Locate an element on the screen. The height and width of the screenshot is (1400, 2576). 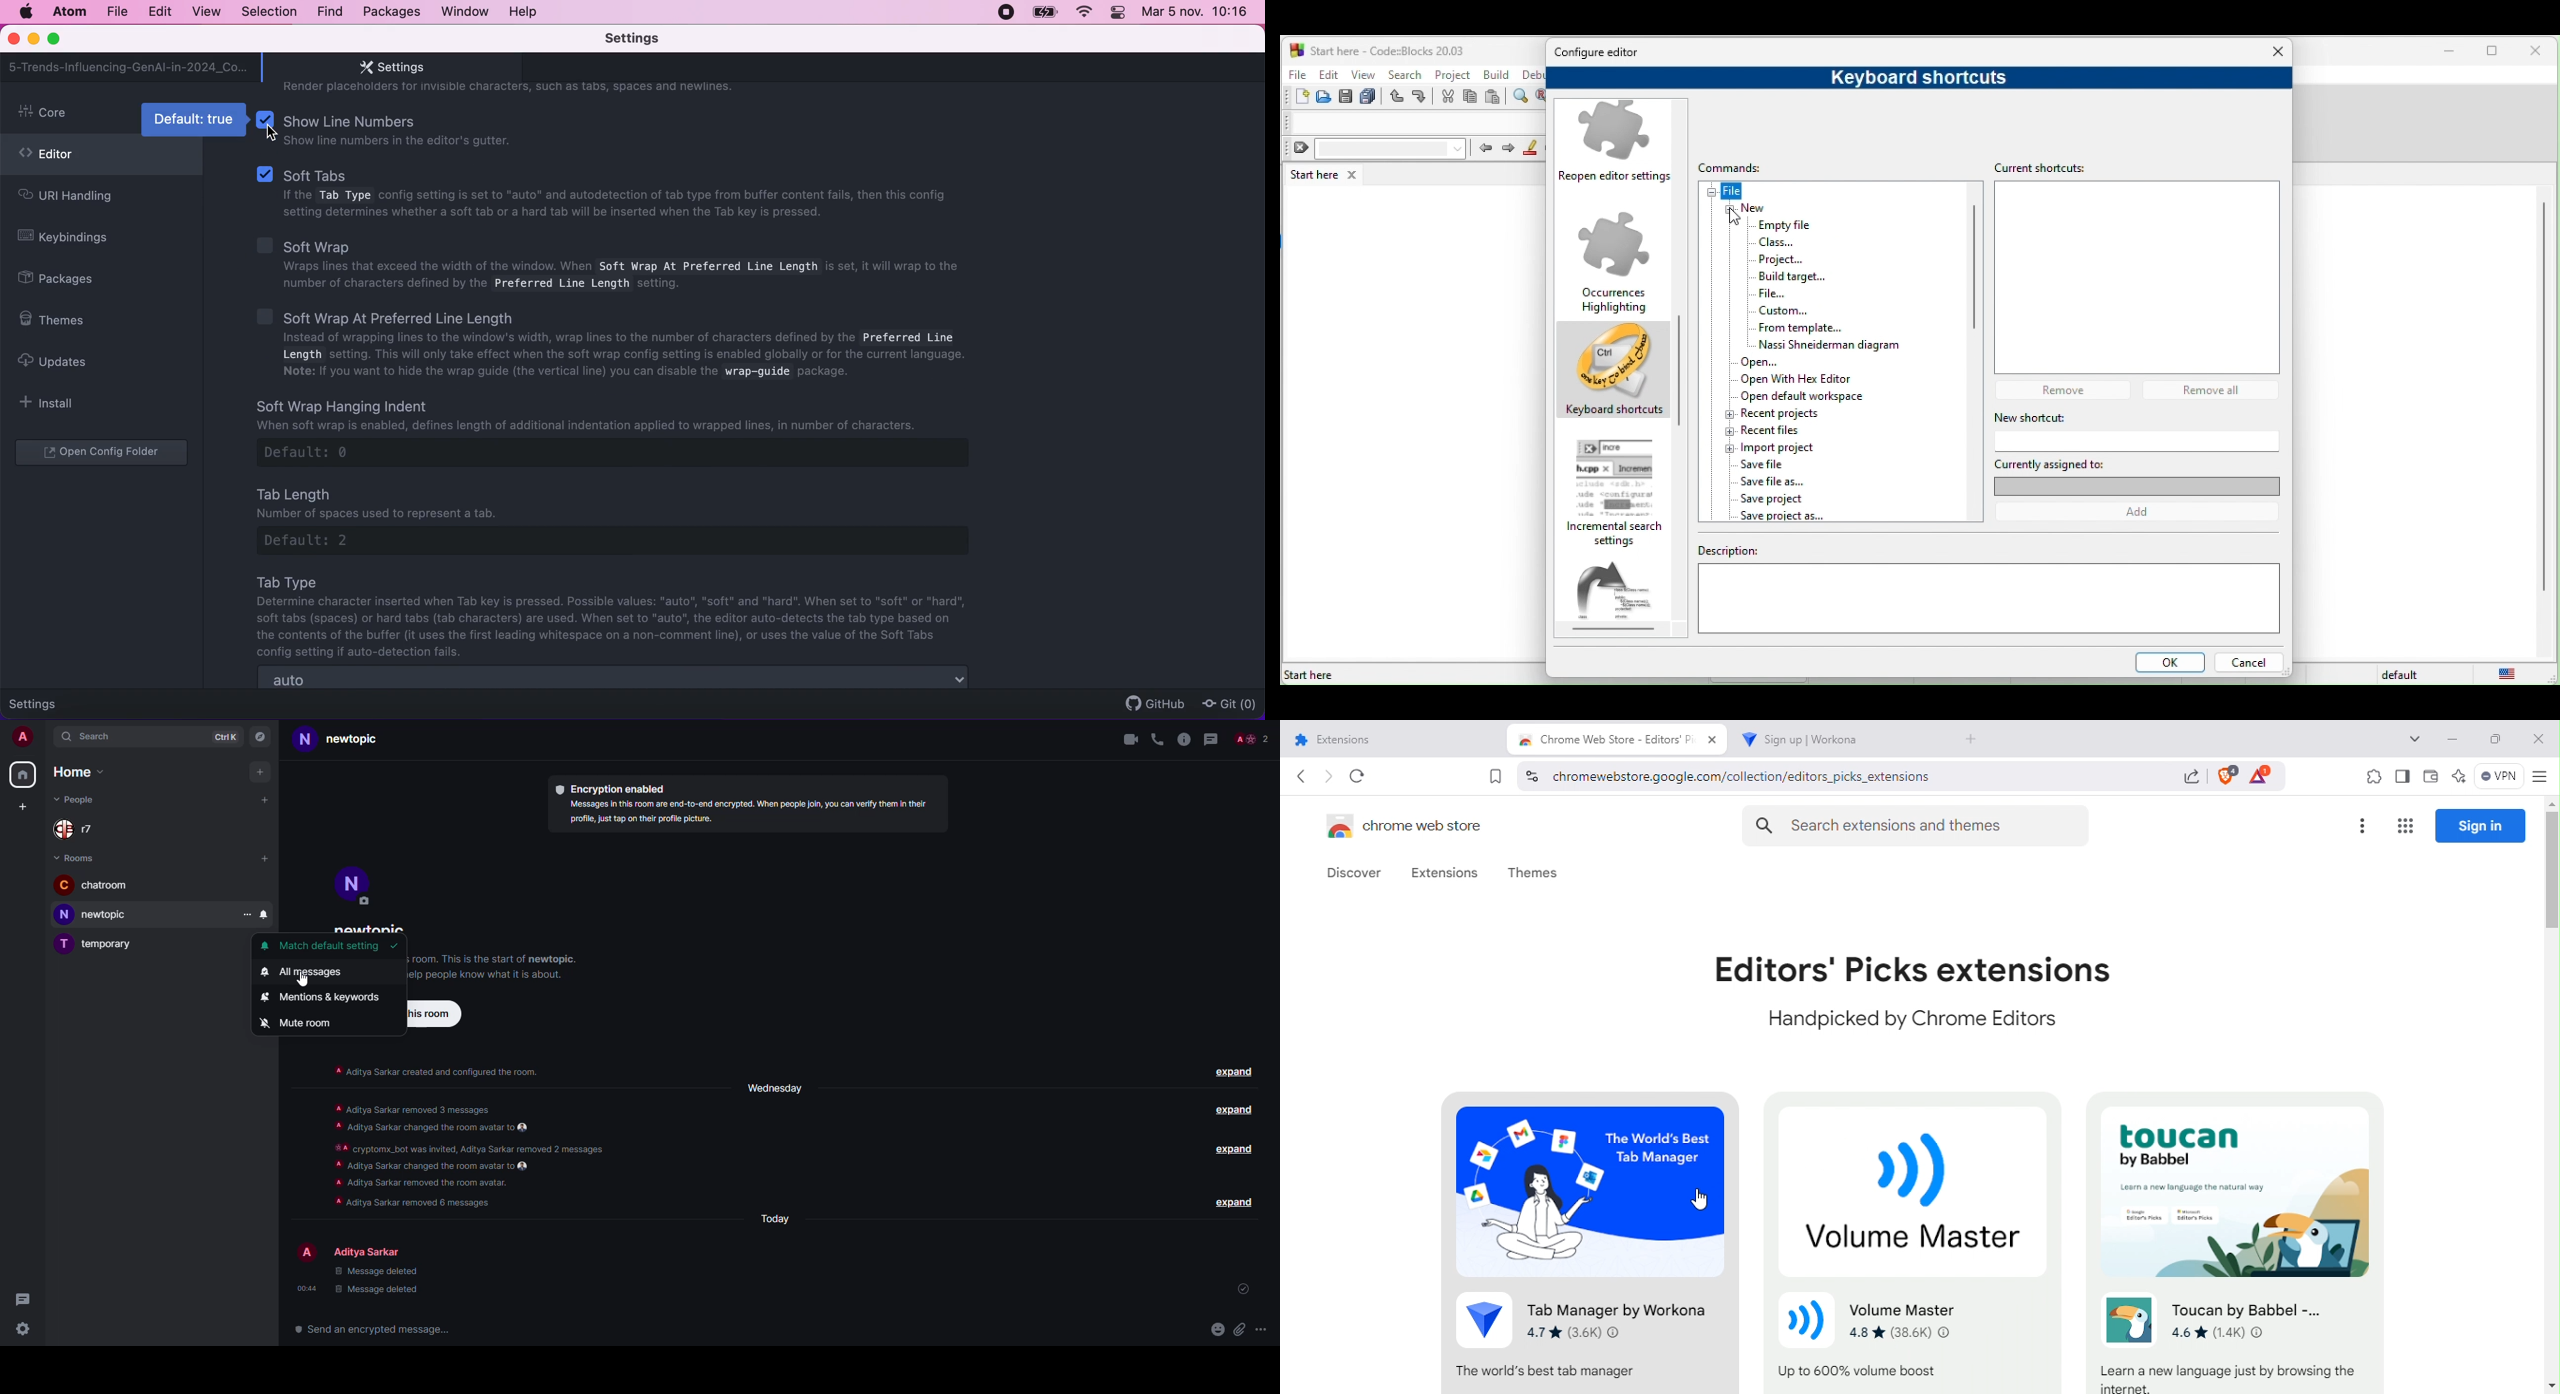
project is located at coordinates (1453, 73).